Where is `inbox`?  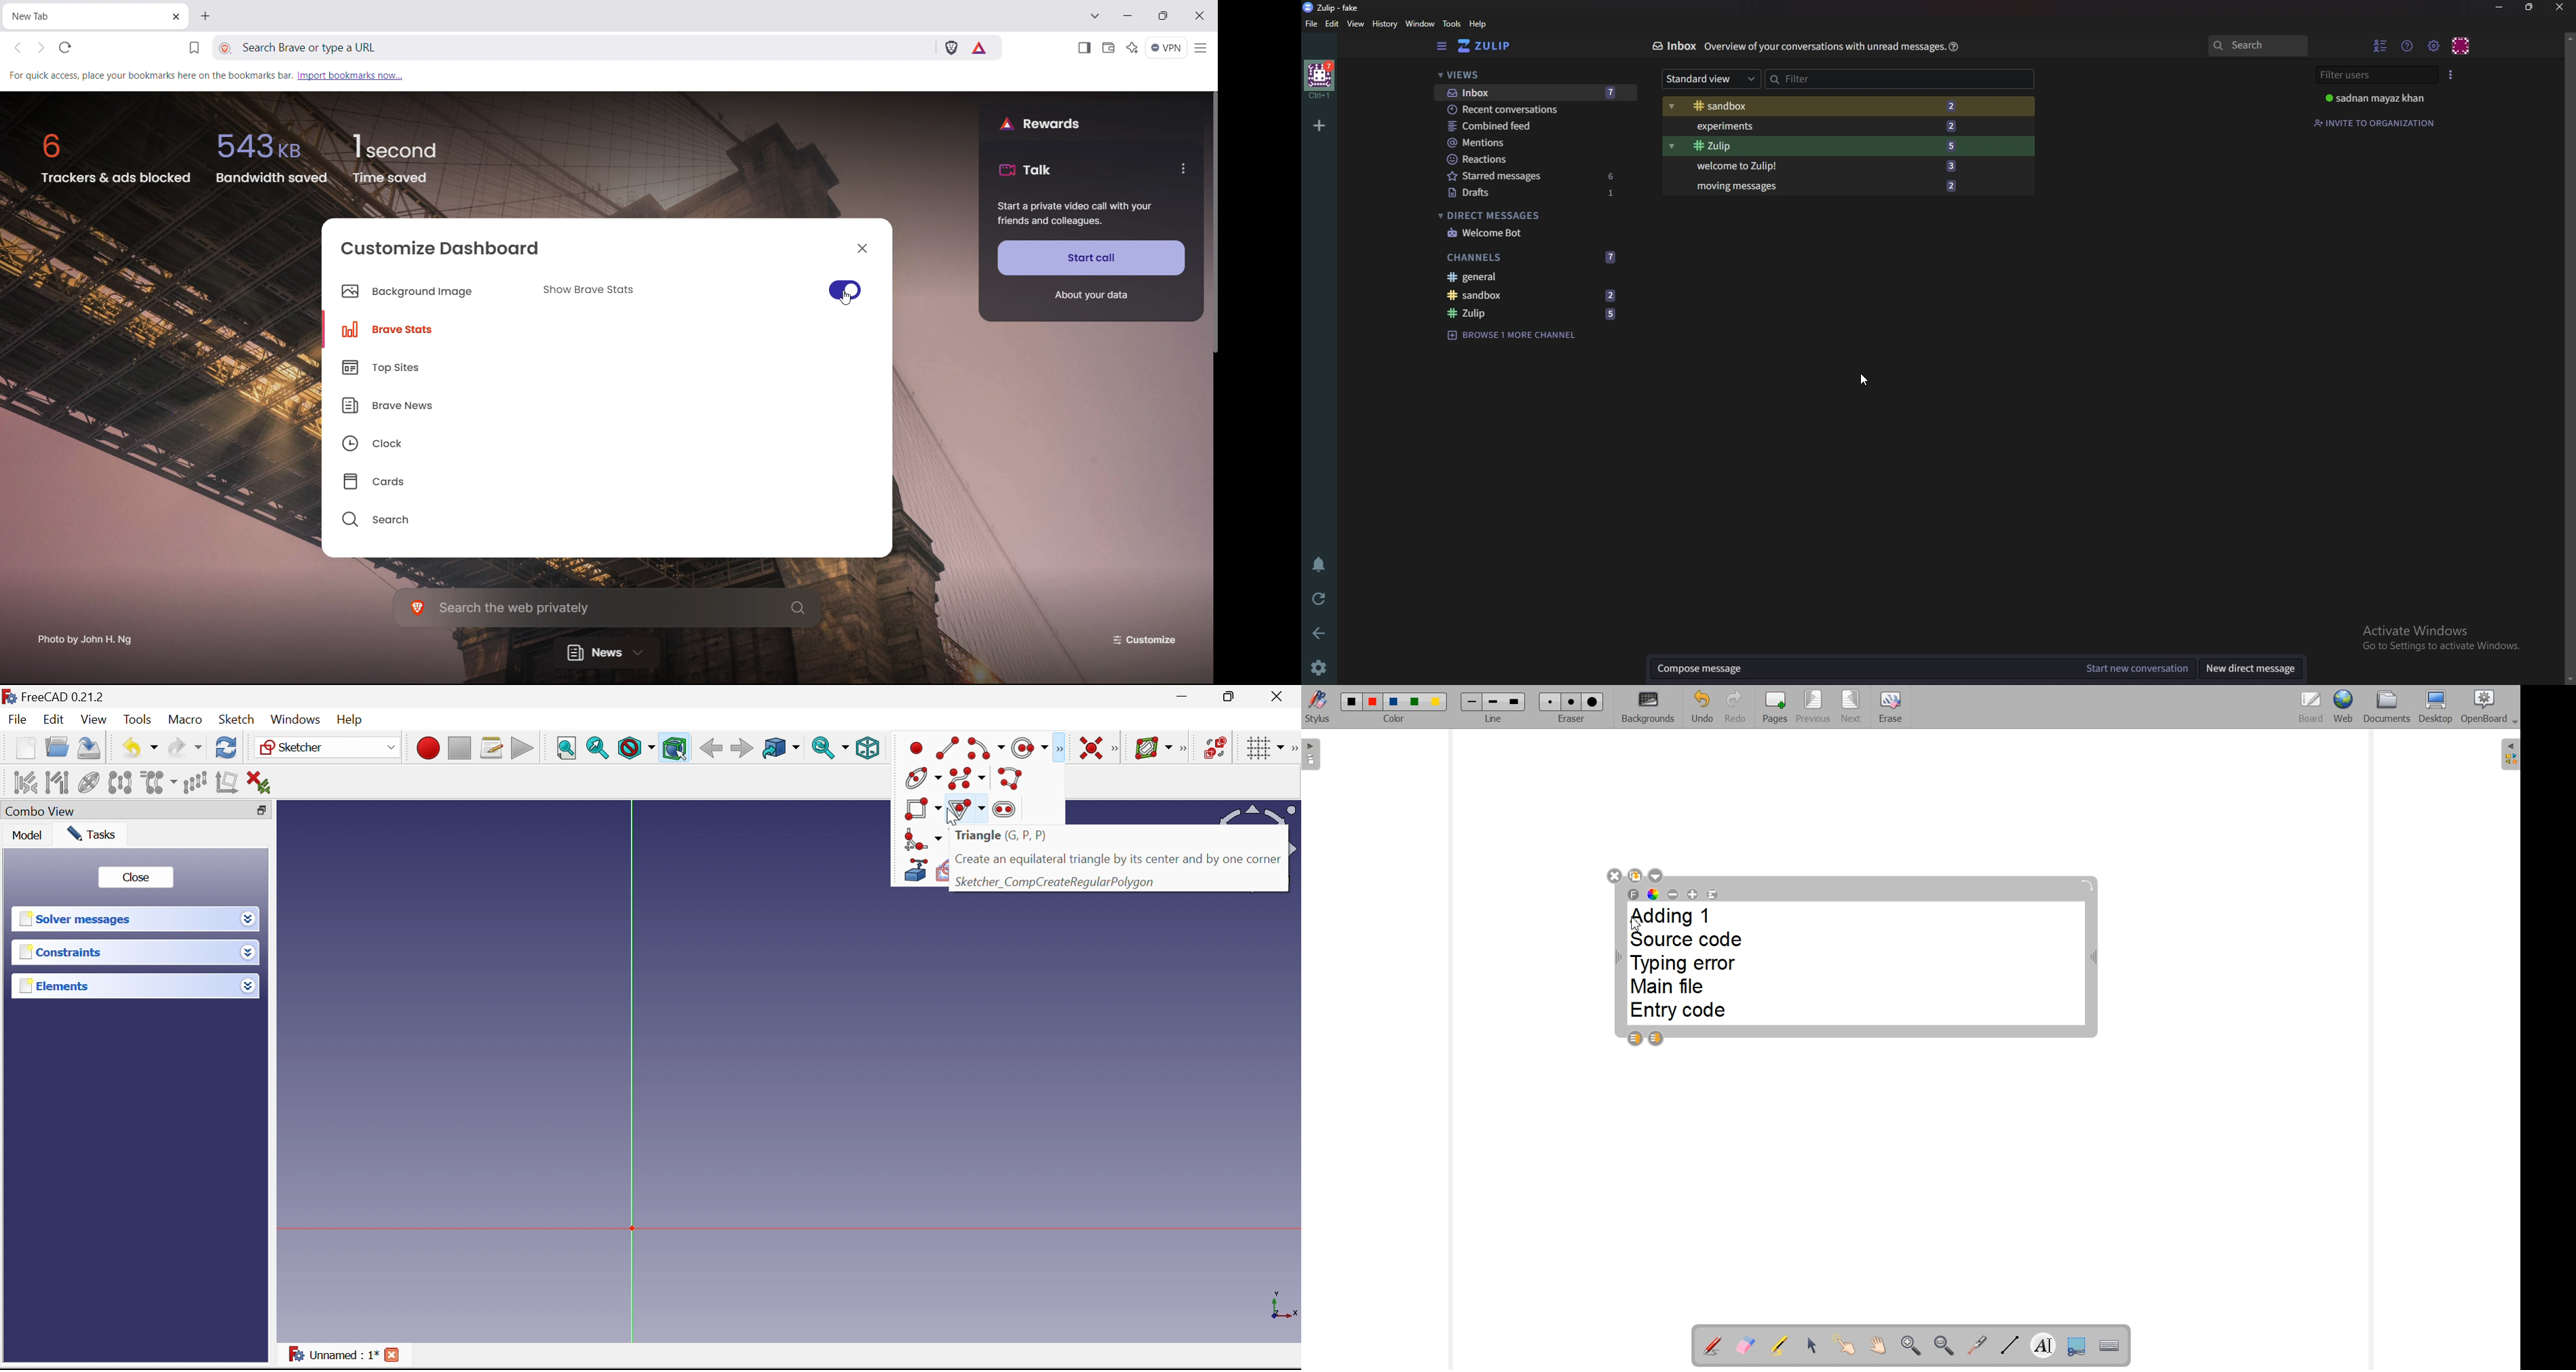 inbox is located at coordinates (1542, 92).